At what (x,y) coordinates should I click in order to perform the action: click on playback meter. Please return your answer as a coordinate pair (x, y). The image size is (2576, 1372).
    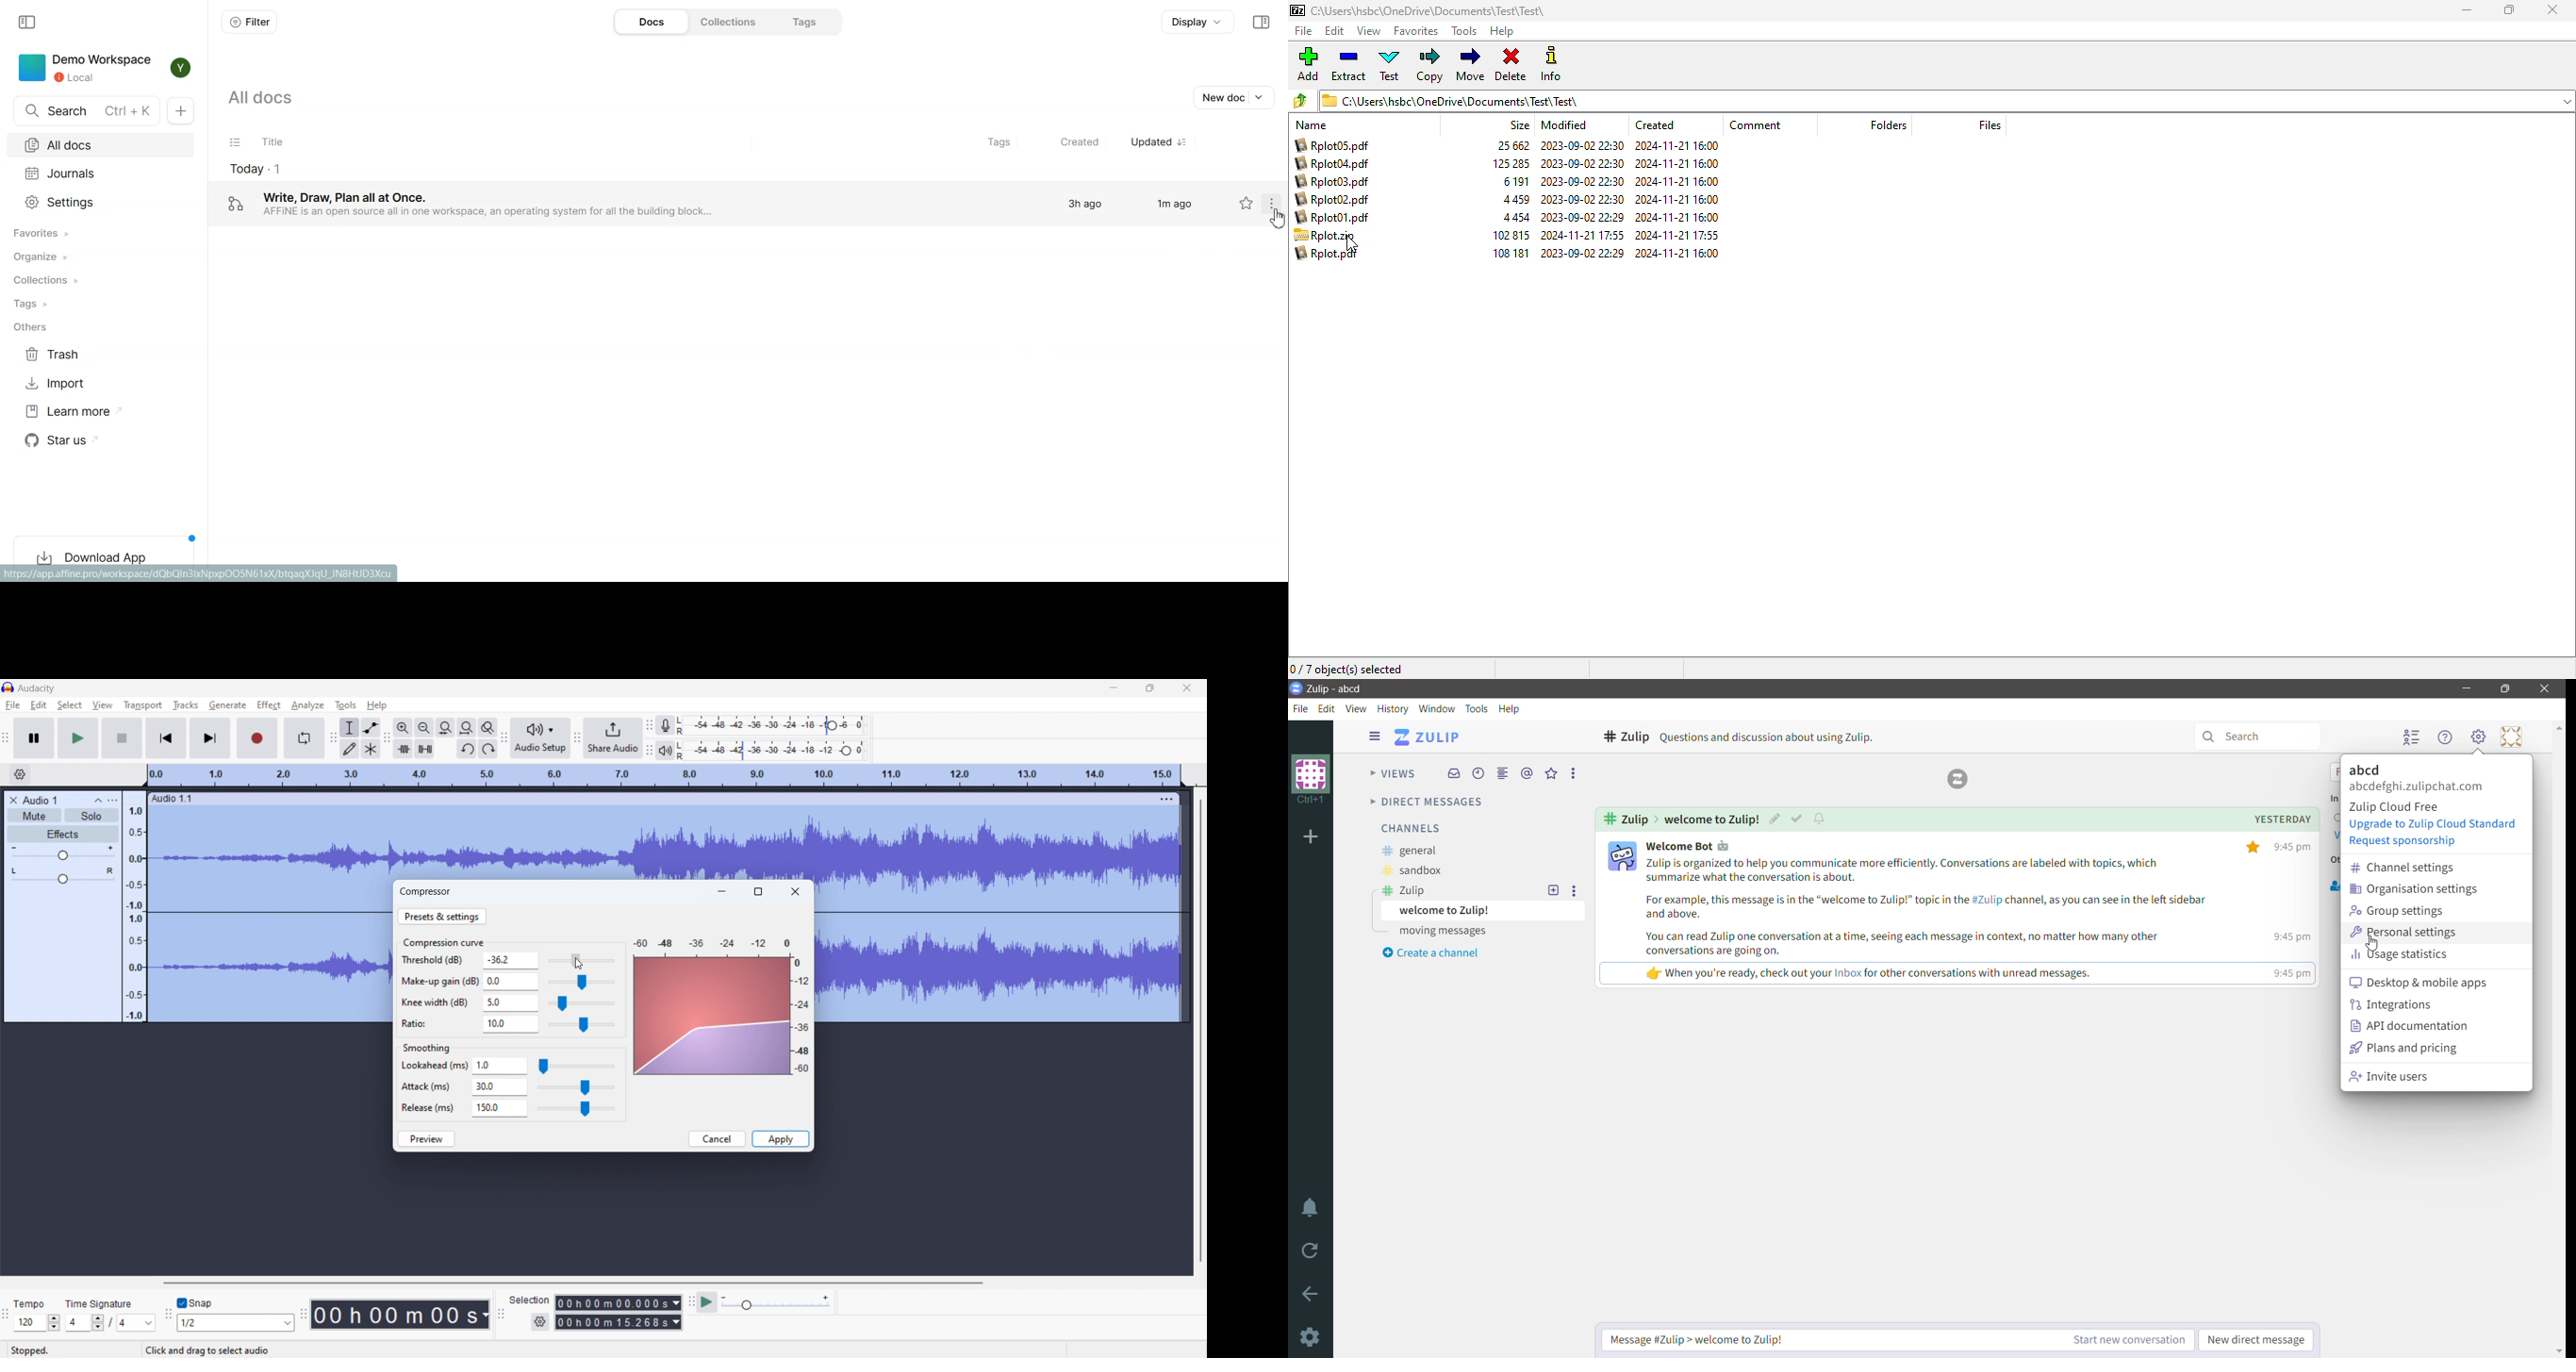
    Looking at the image, I should click on (671, 750).